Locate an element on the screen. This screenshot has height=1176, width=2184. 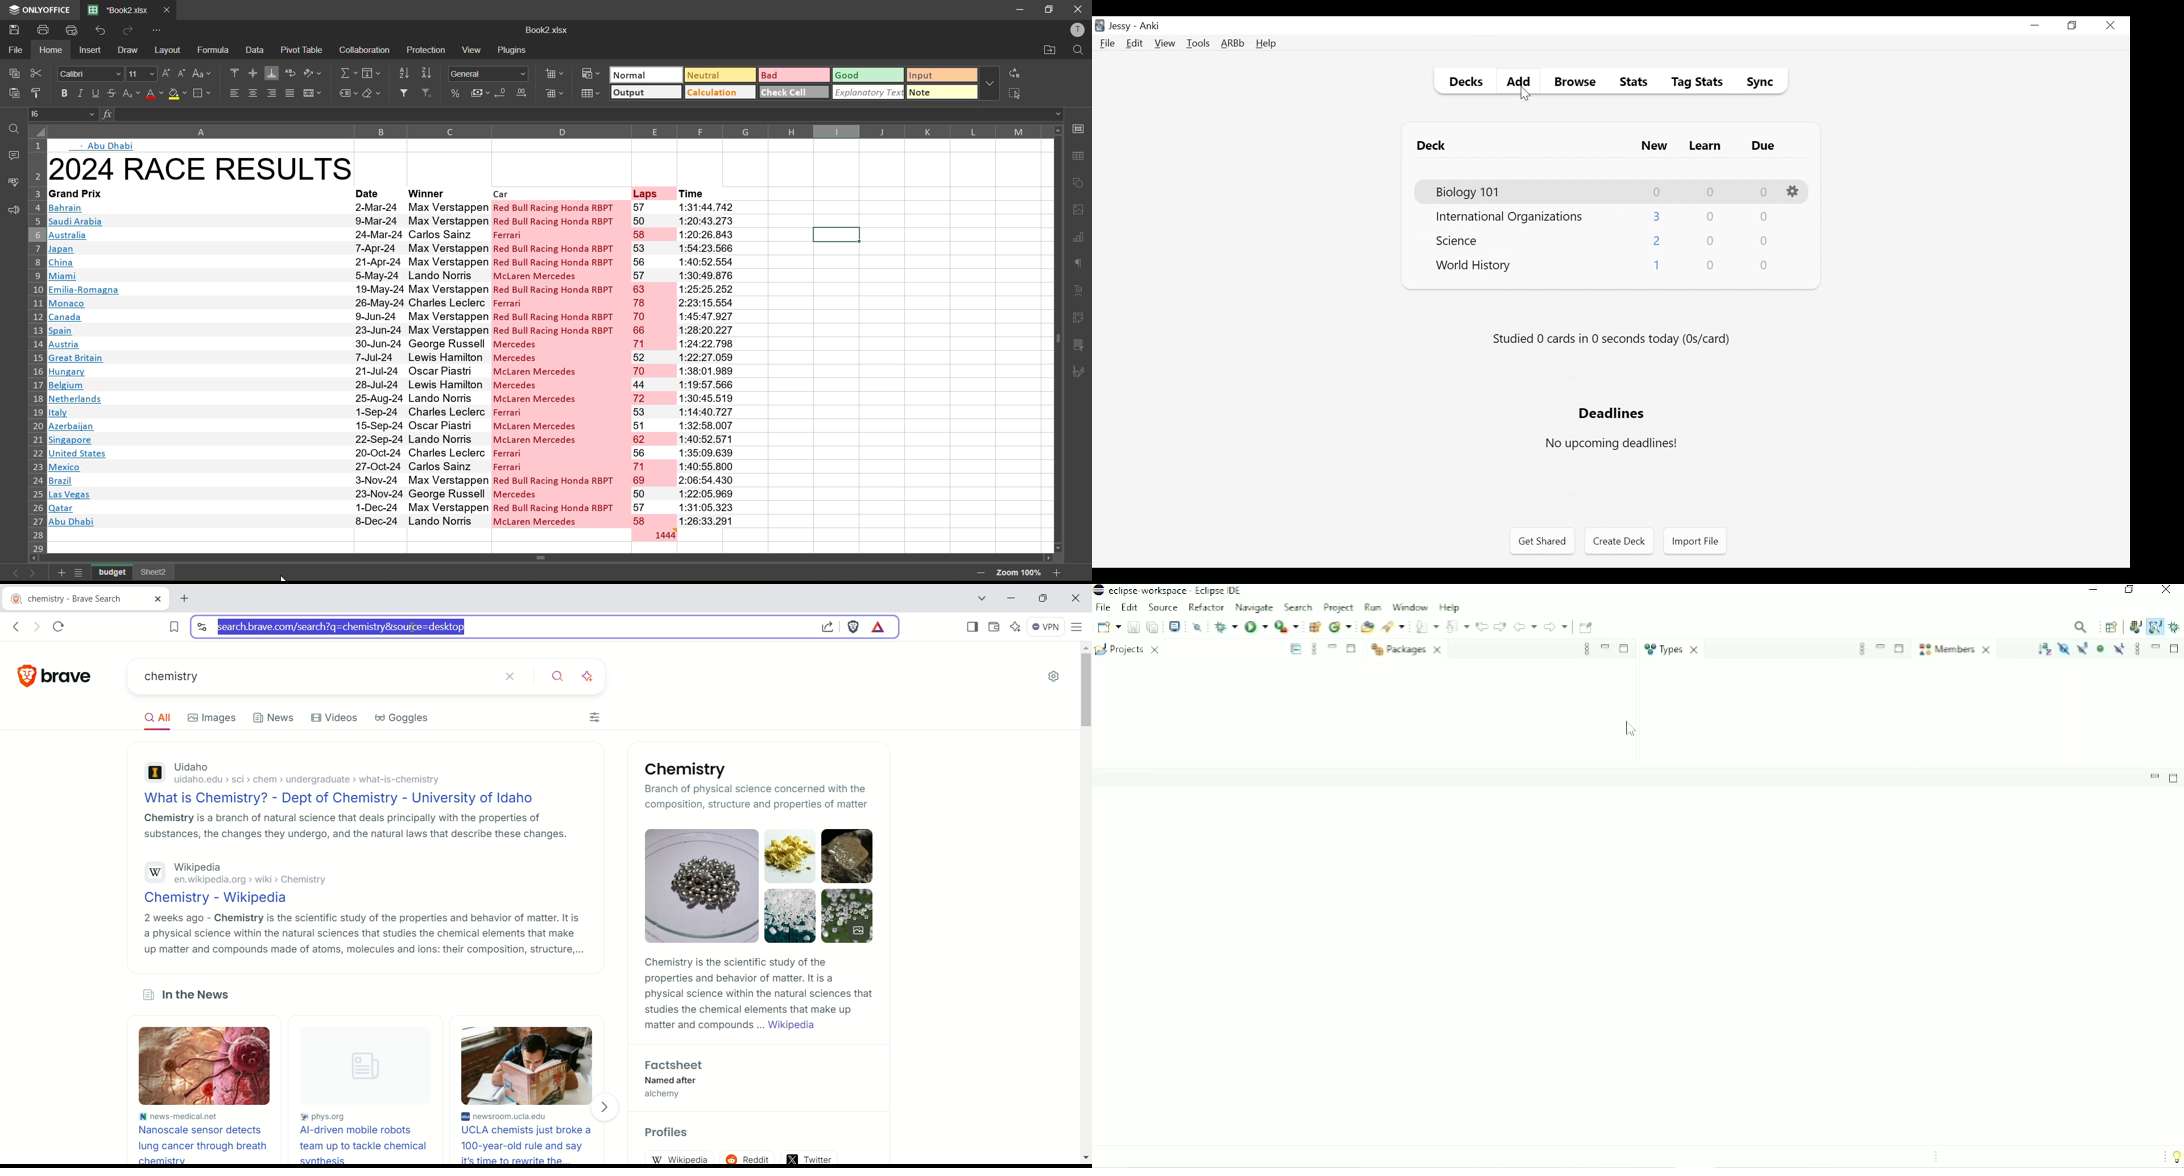
Stats is located at coordinates (1630, 82).